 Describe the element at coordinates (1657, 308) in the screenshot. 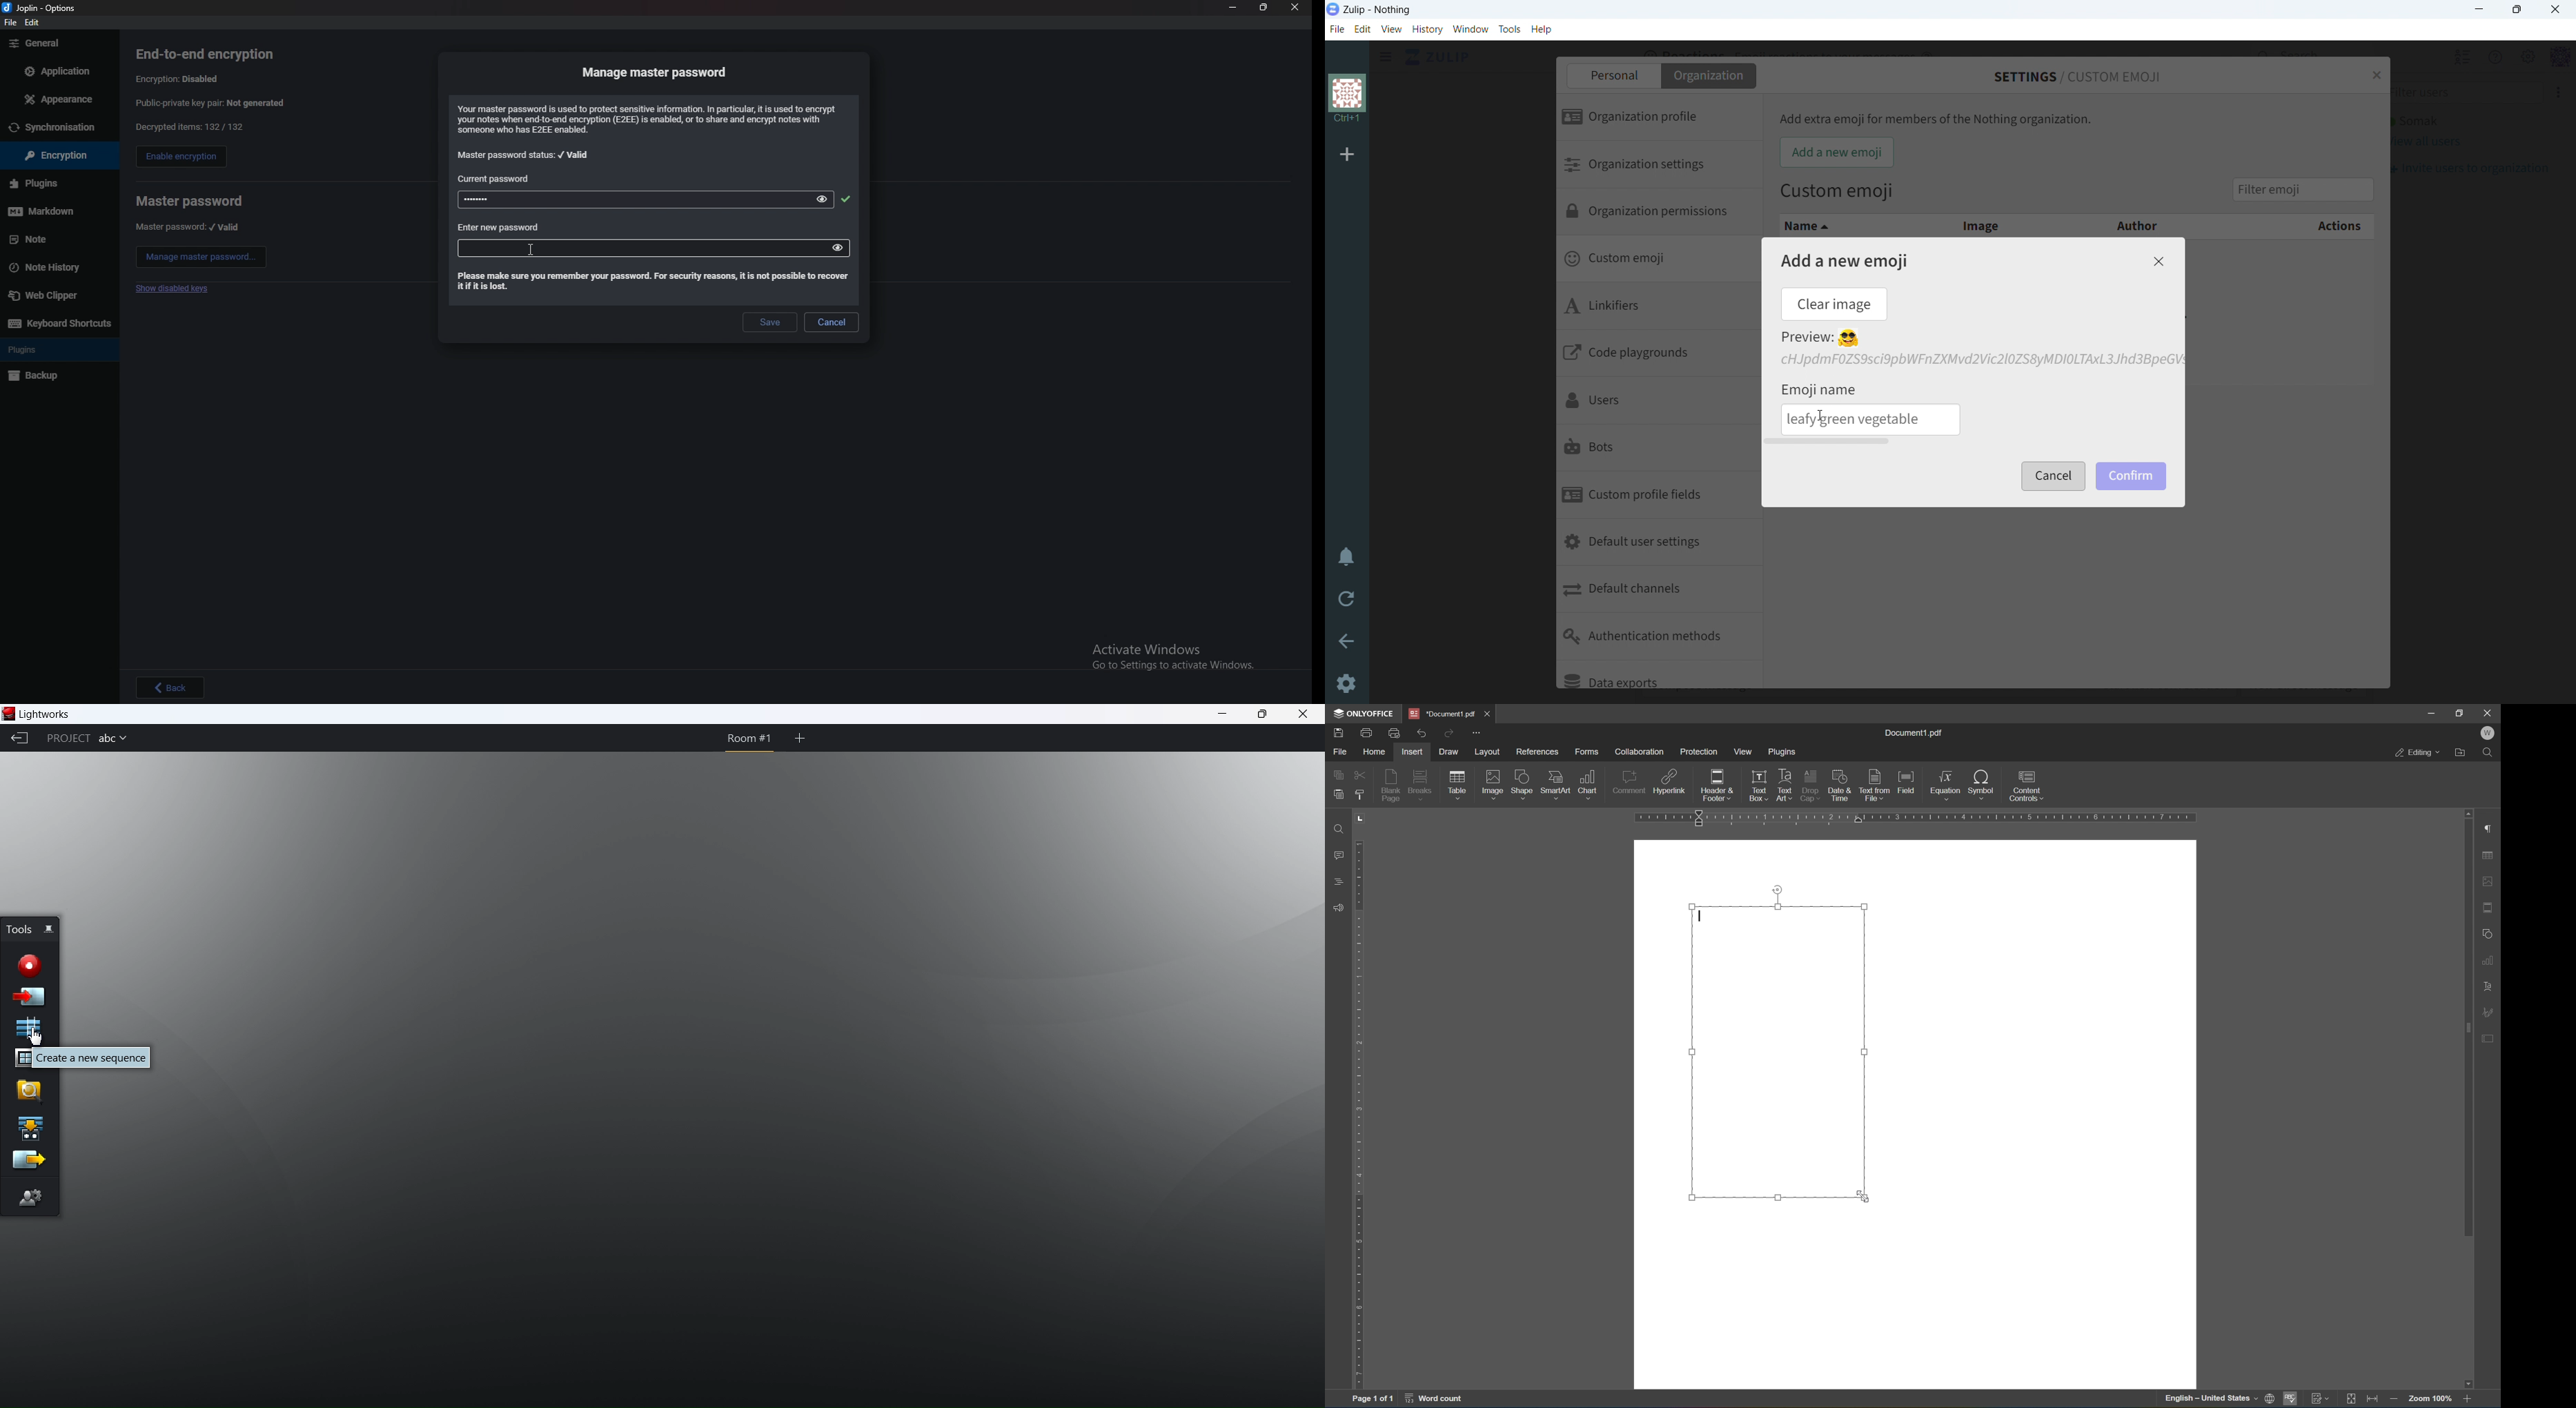

I see `linkifiers` at that location.